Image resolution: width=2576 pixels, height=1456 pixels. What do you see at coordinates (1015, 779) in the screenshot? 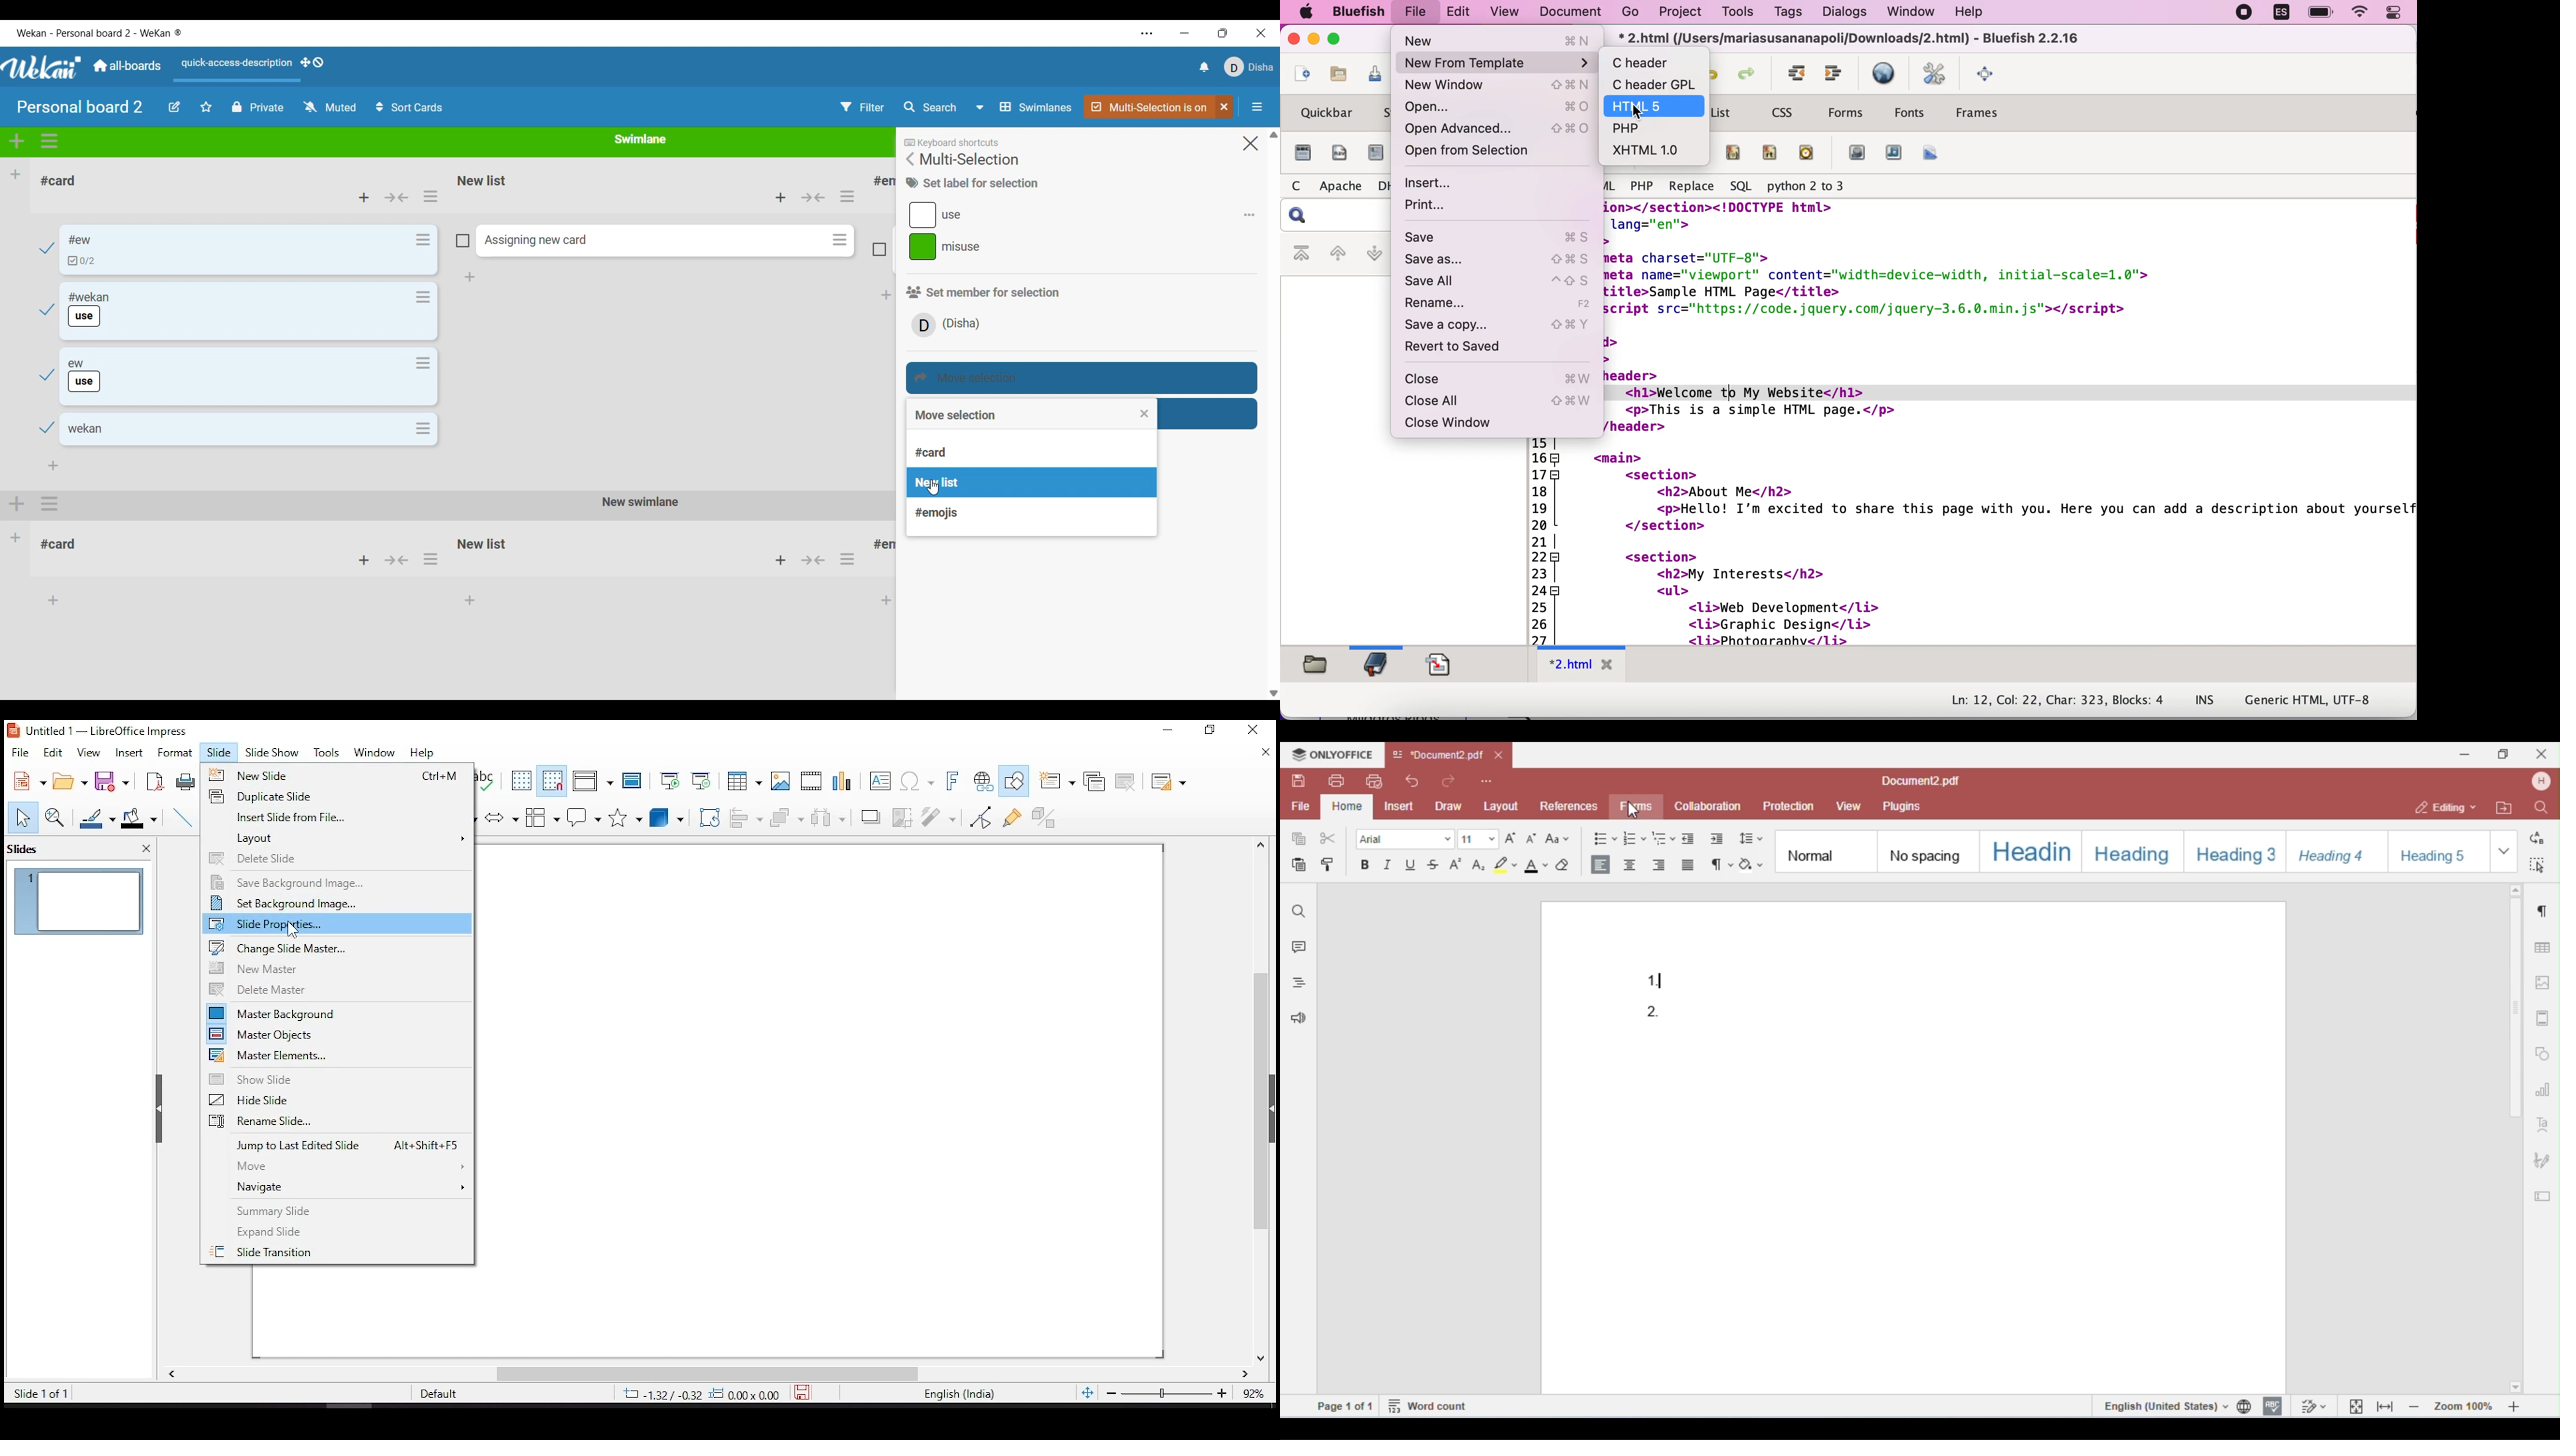
I see `show draw functions` at bounding box center [1015, 779].